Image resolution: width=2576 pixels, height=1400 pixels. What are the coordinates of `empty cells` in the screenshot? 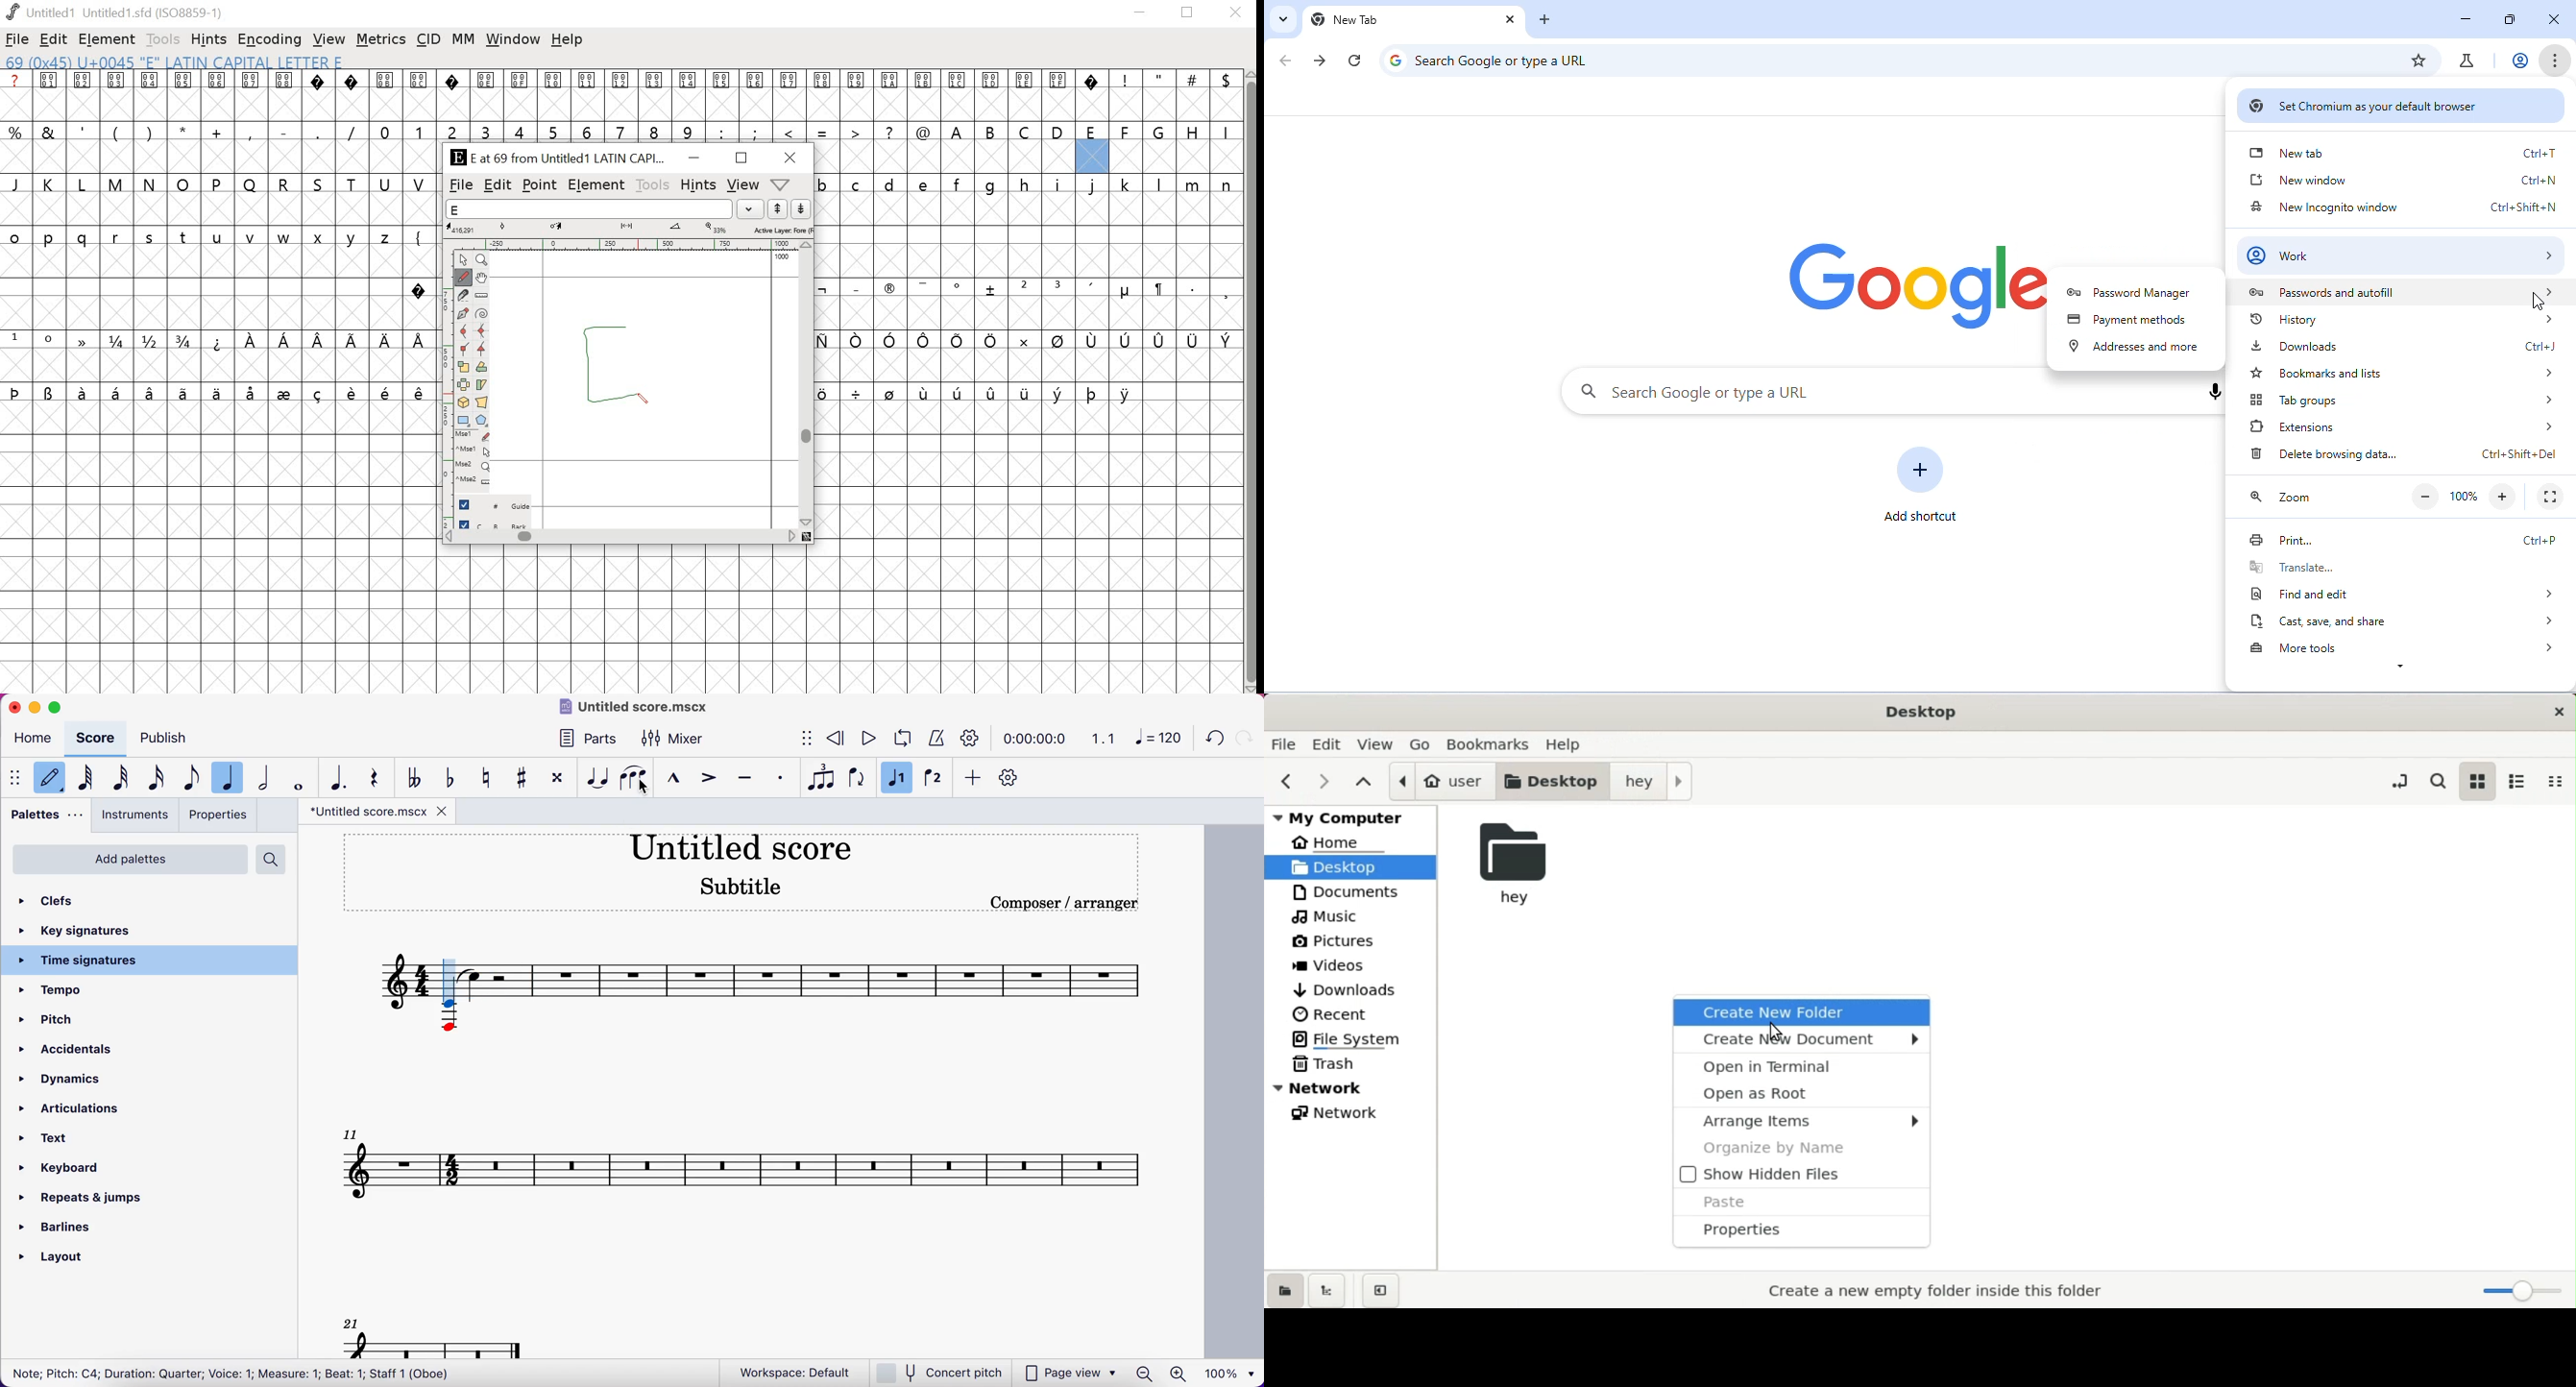 It's located at (1026, 156).